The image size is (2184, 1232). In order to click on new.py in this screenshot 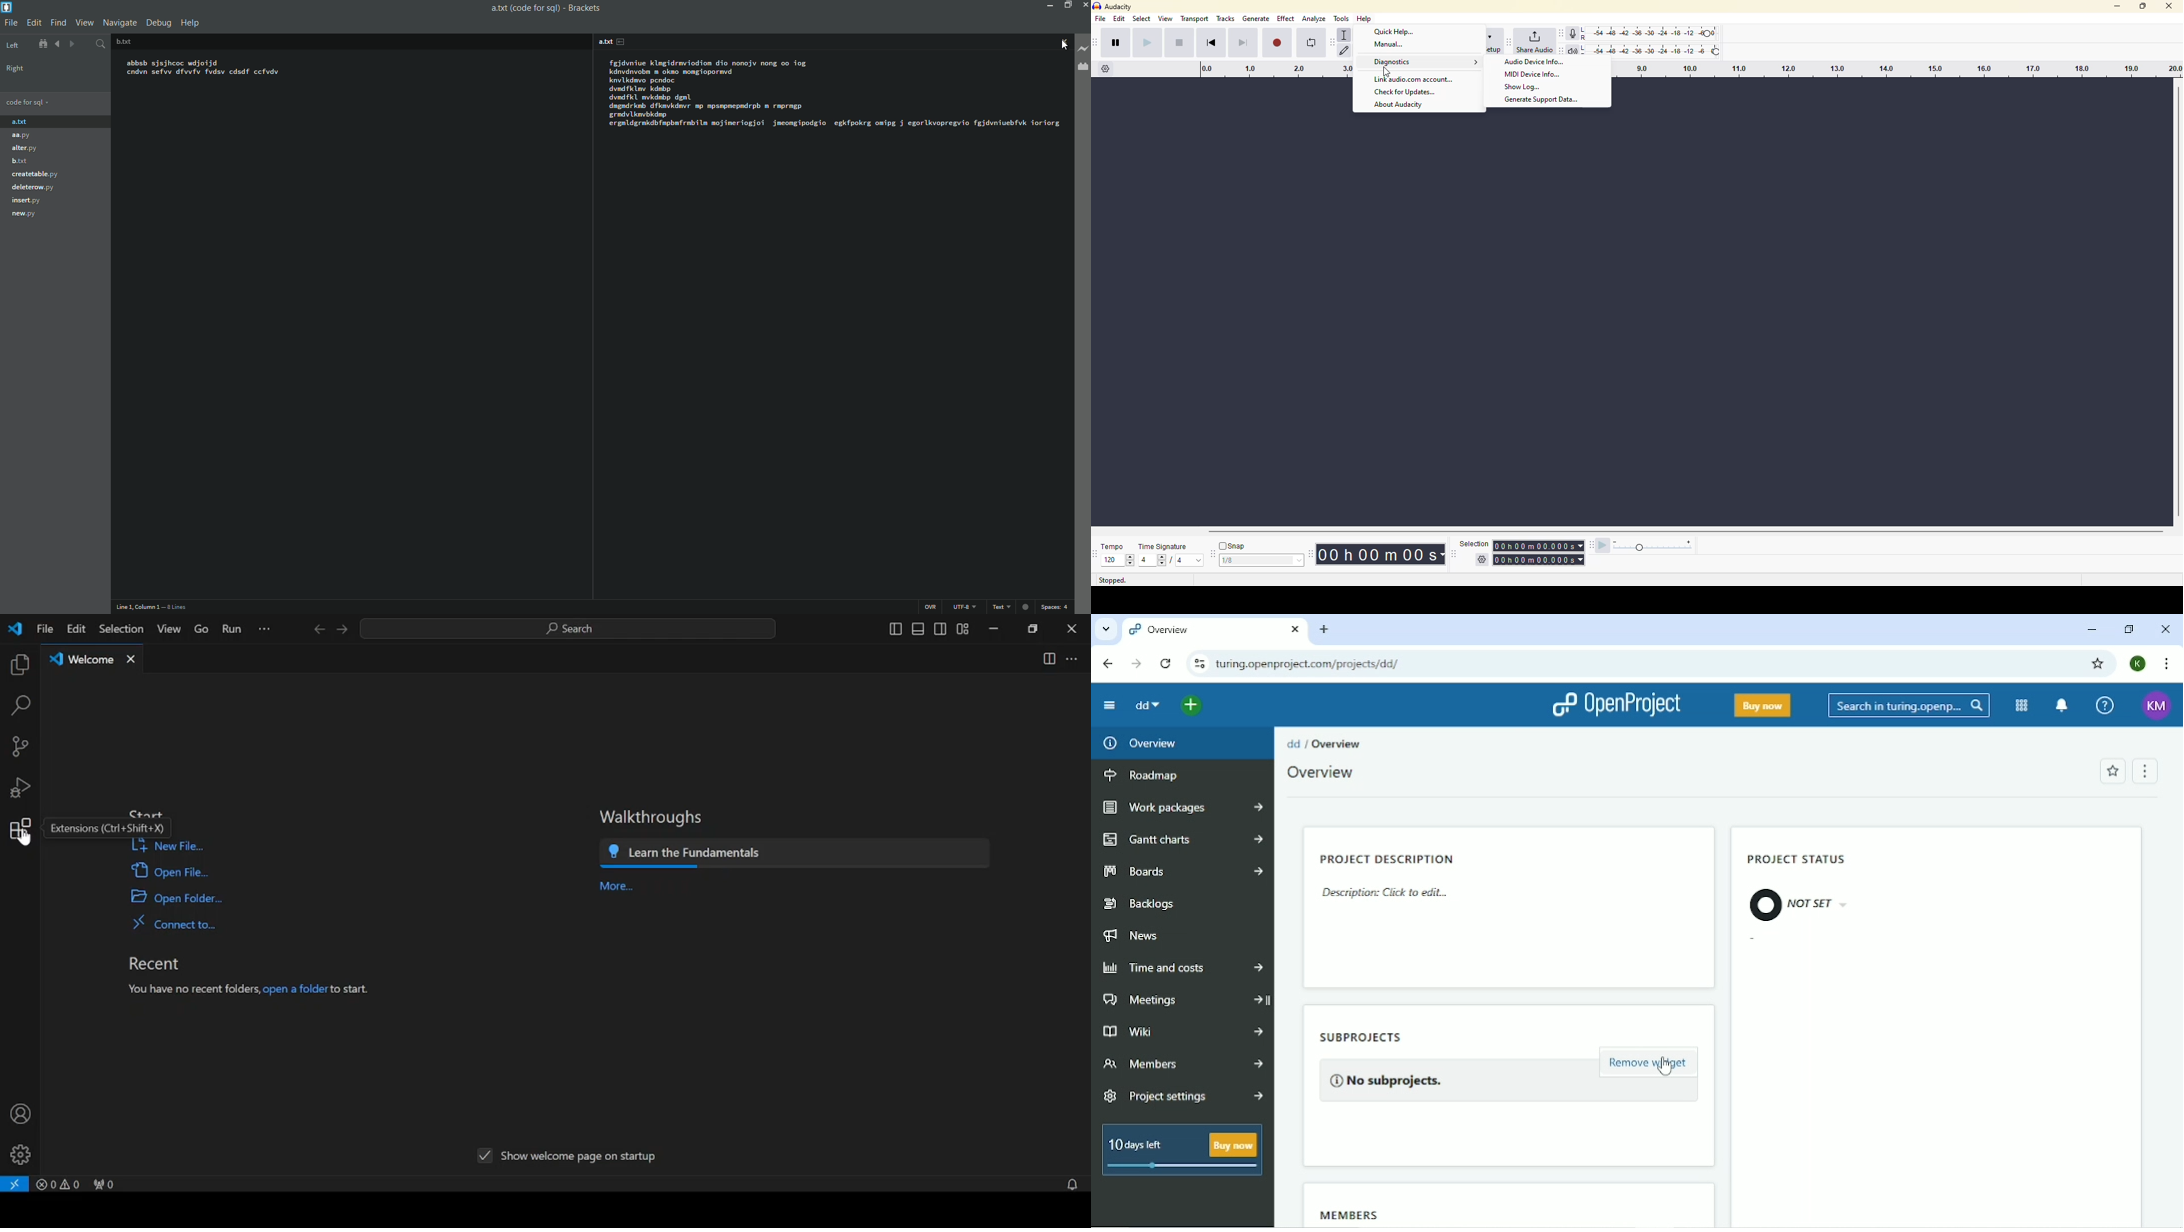, I will do `click(25, 215)`.